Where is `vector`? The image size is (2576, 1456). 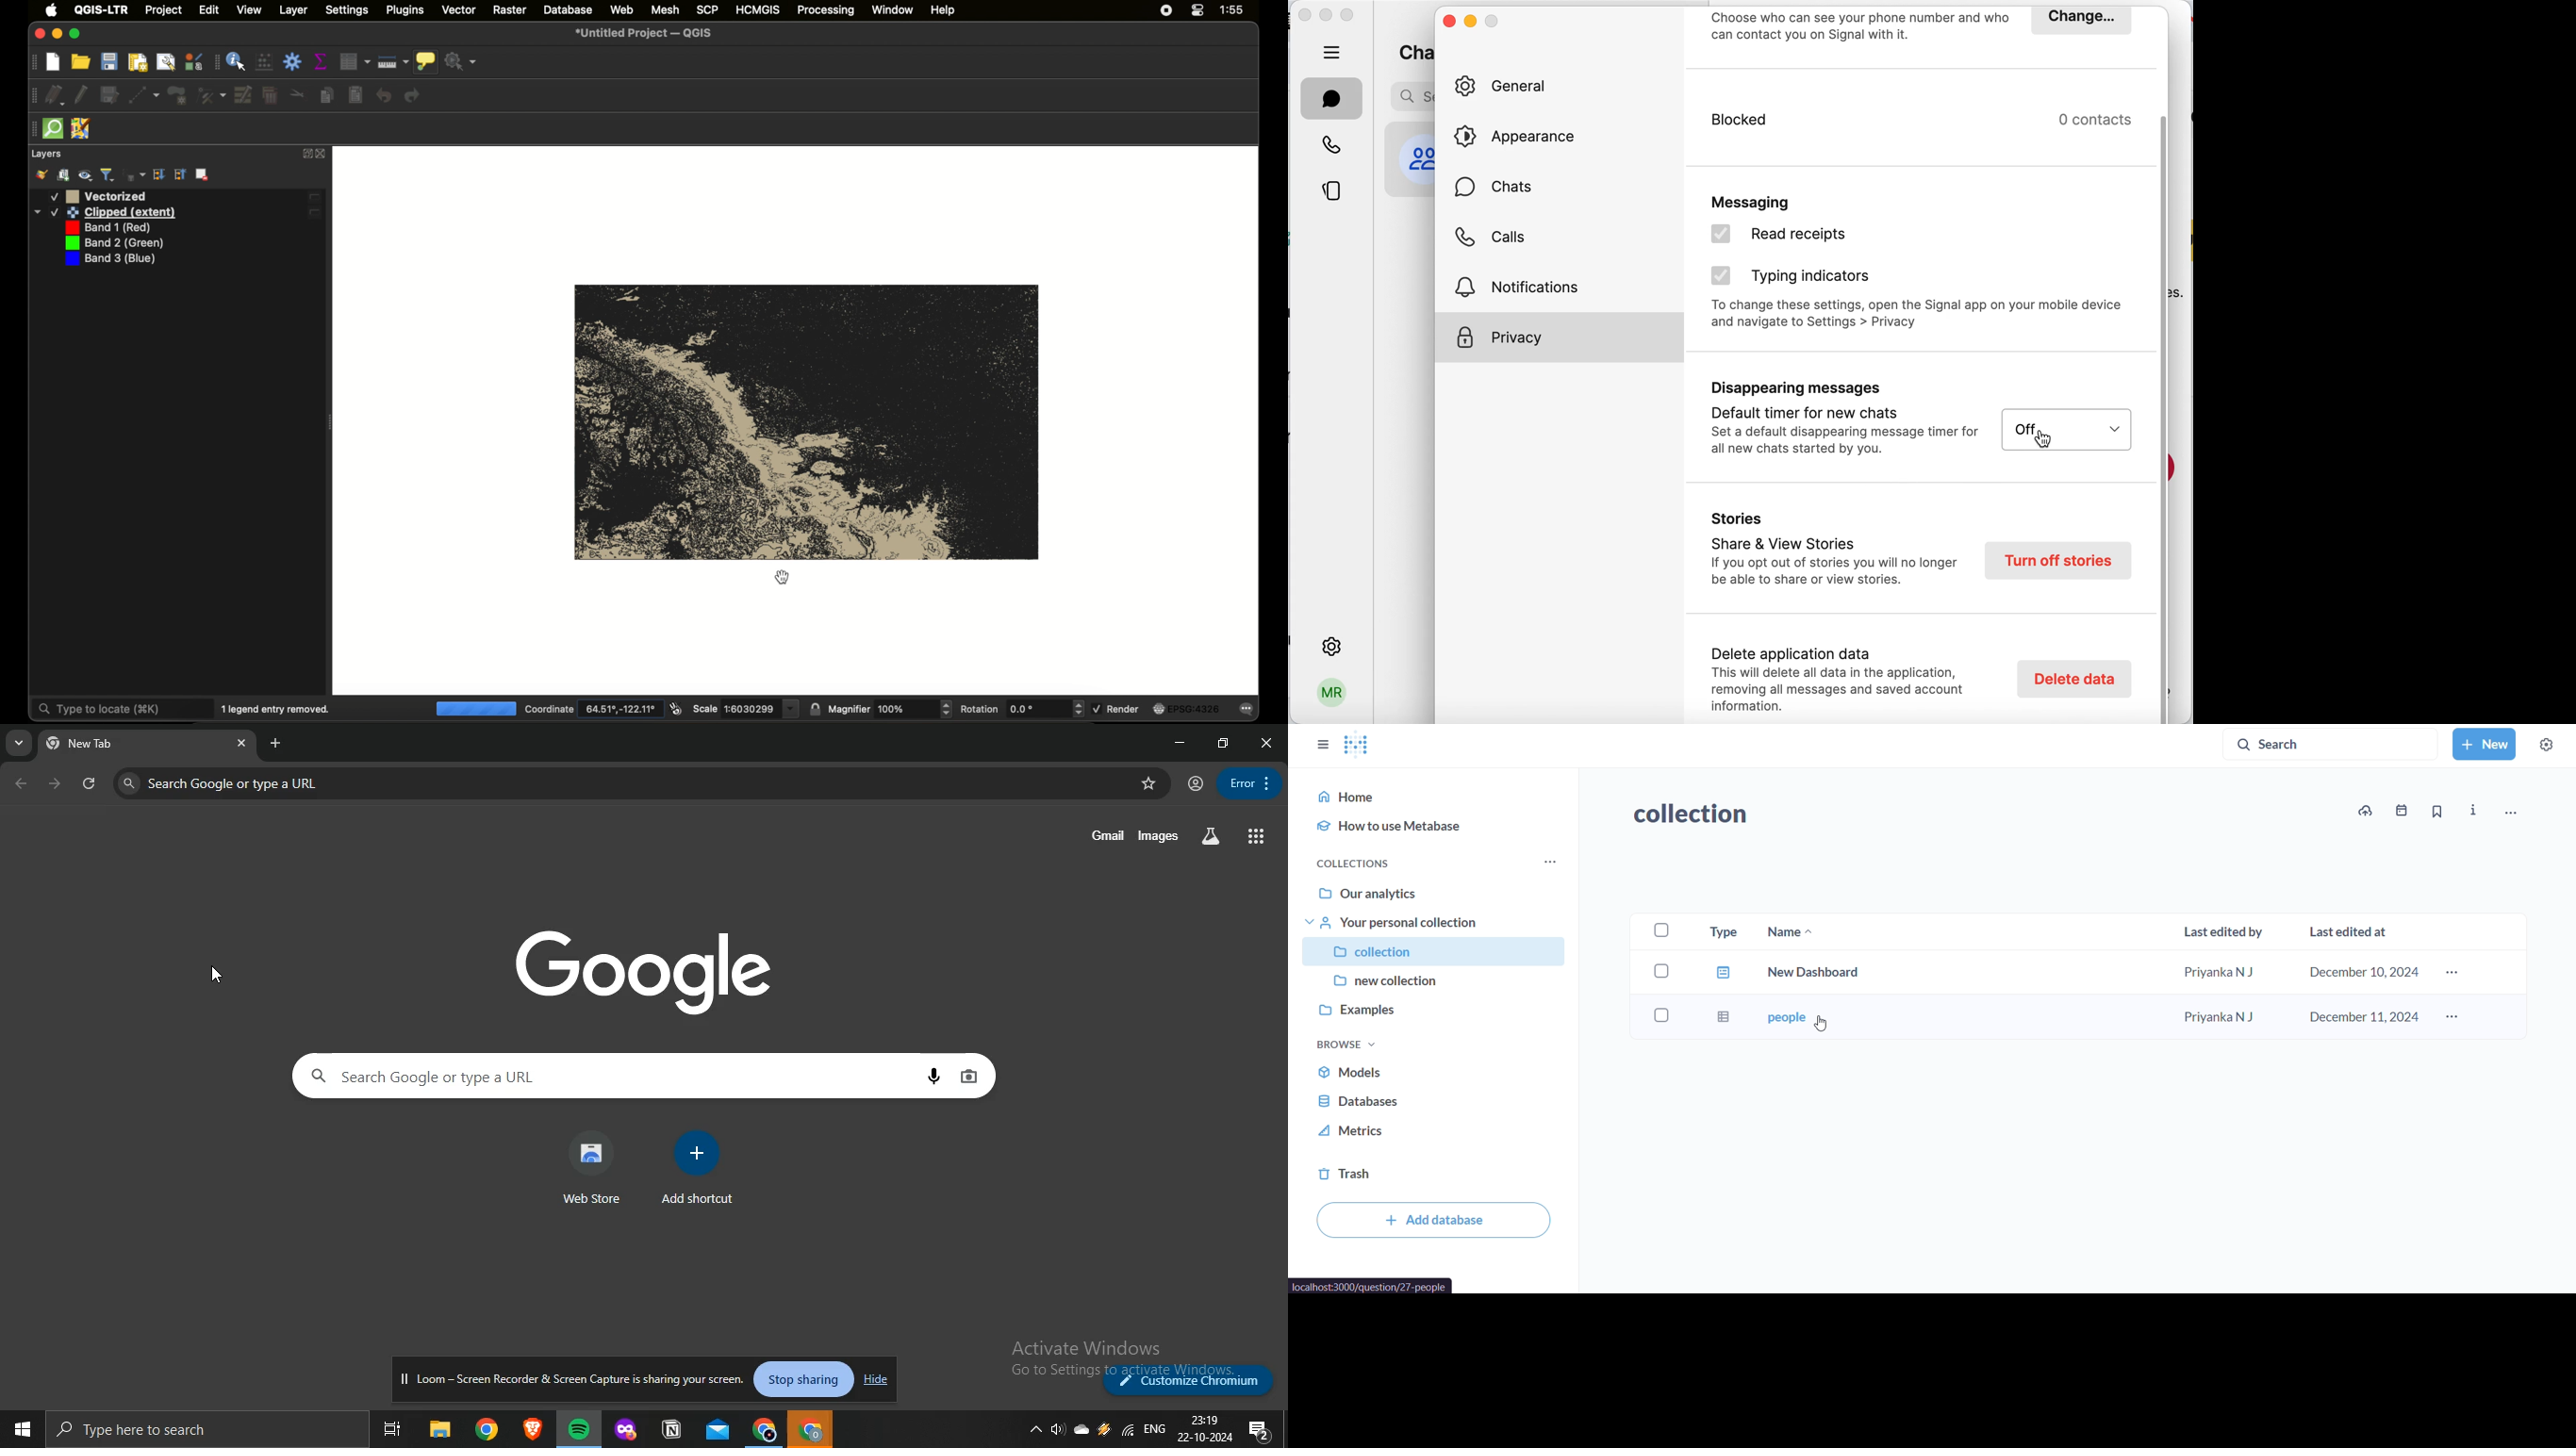 vector is located at coordinates (460, 9).